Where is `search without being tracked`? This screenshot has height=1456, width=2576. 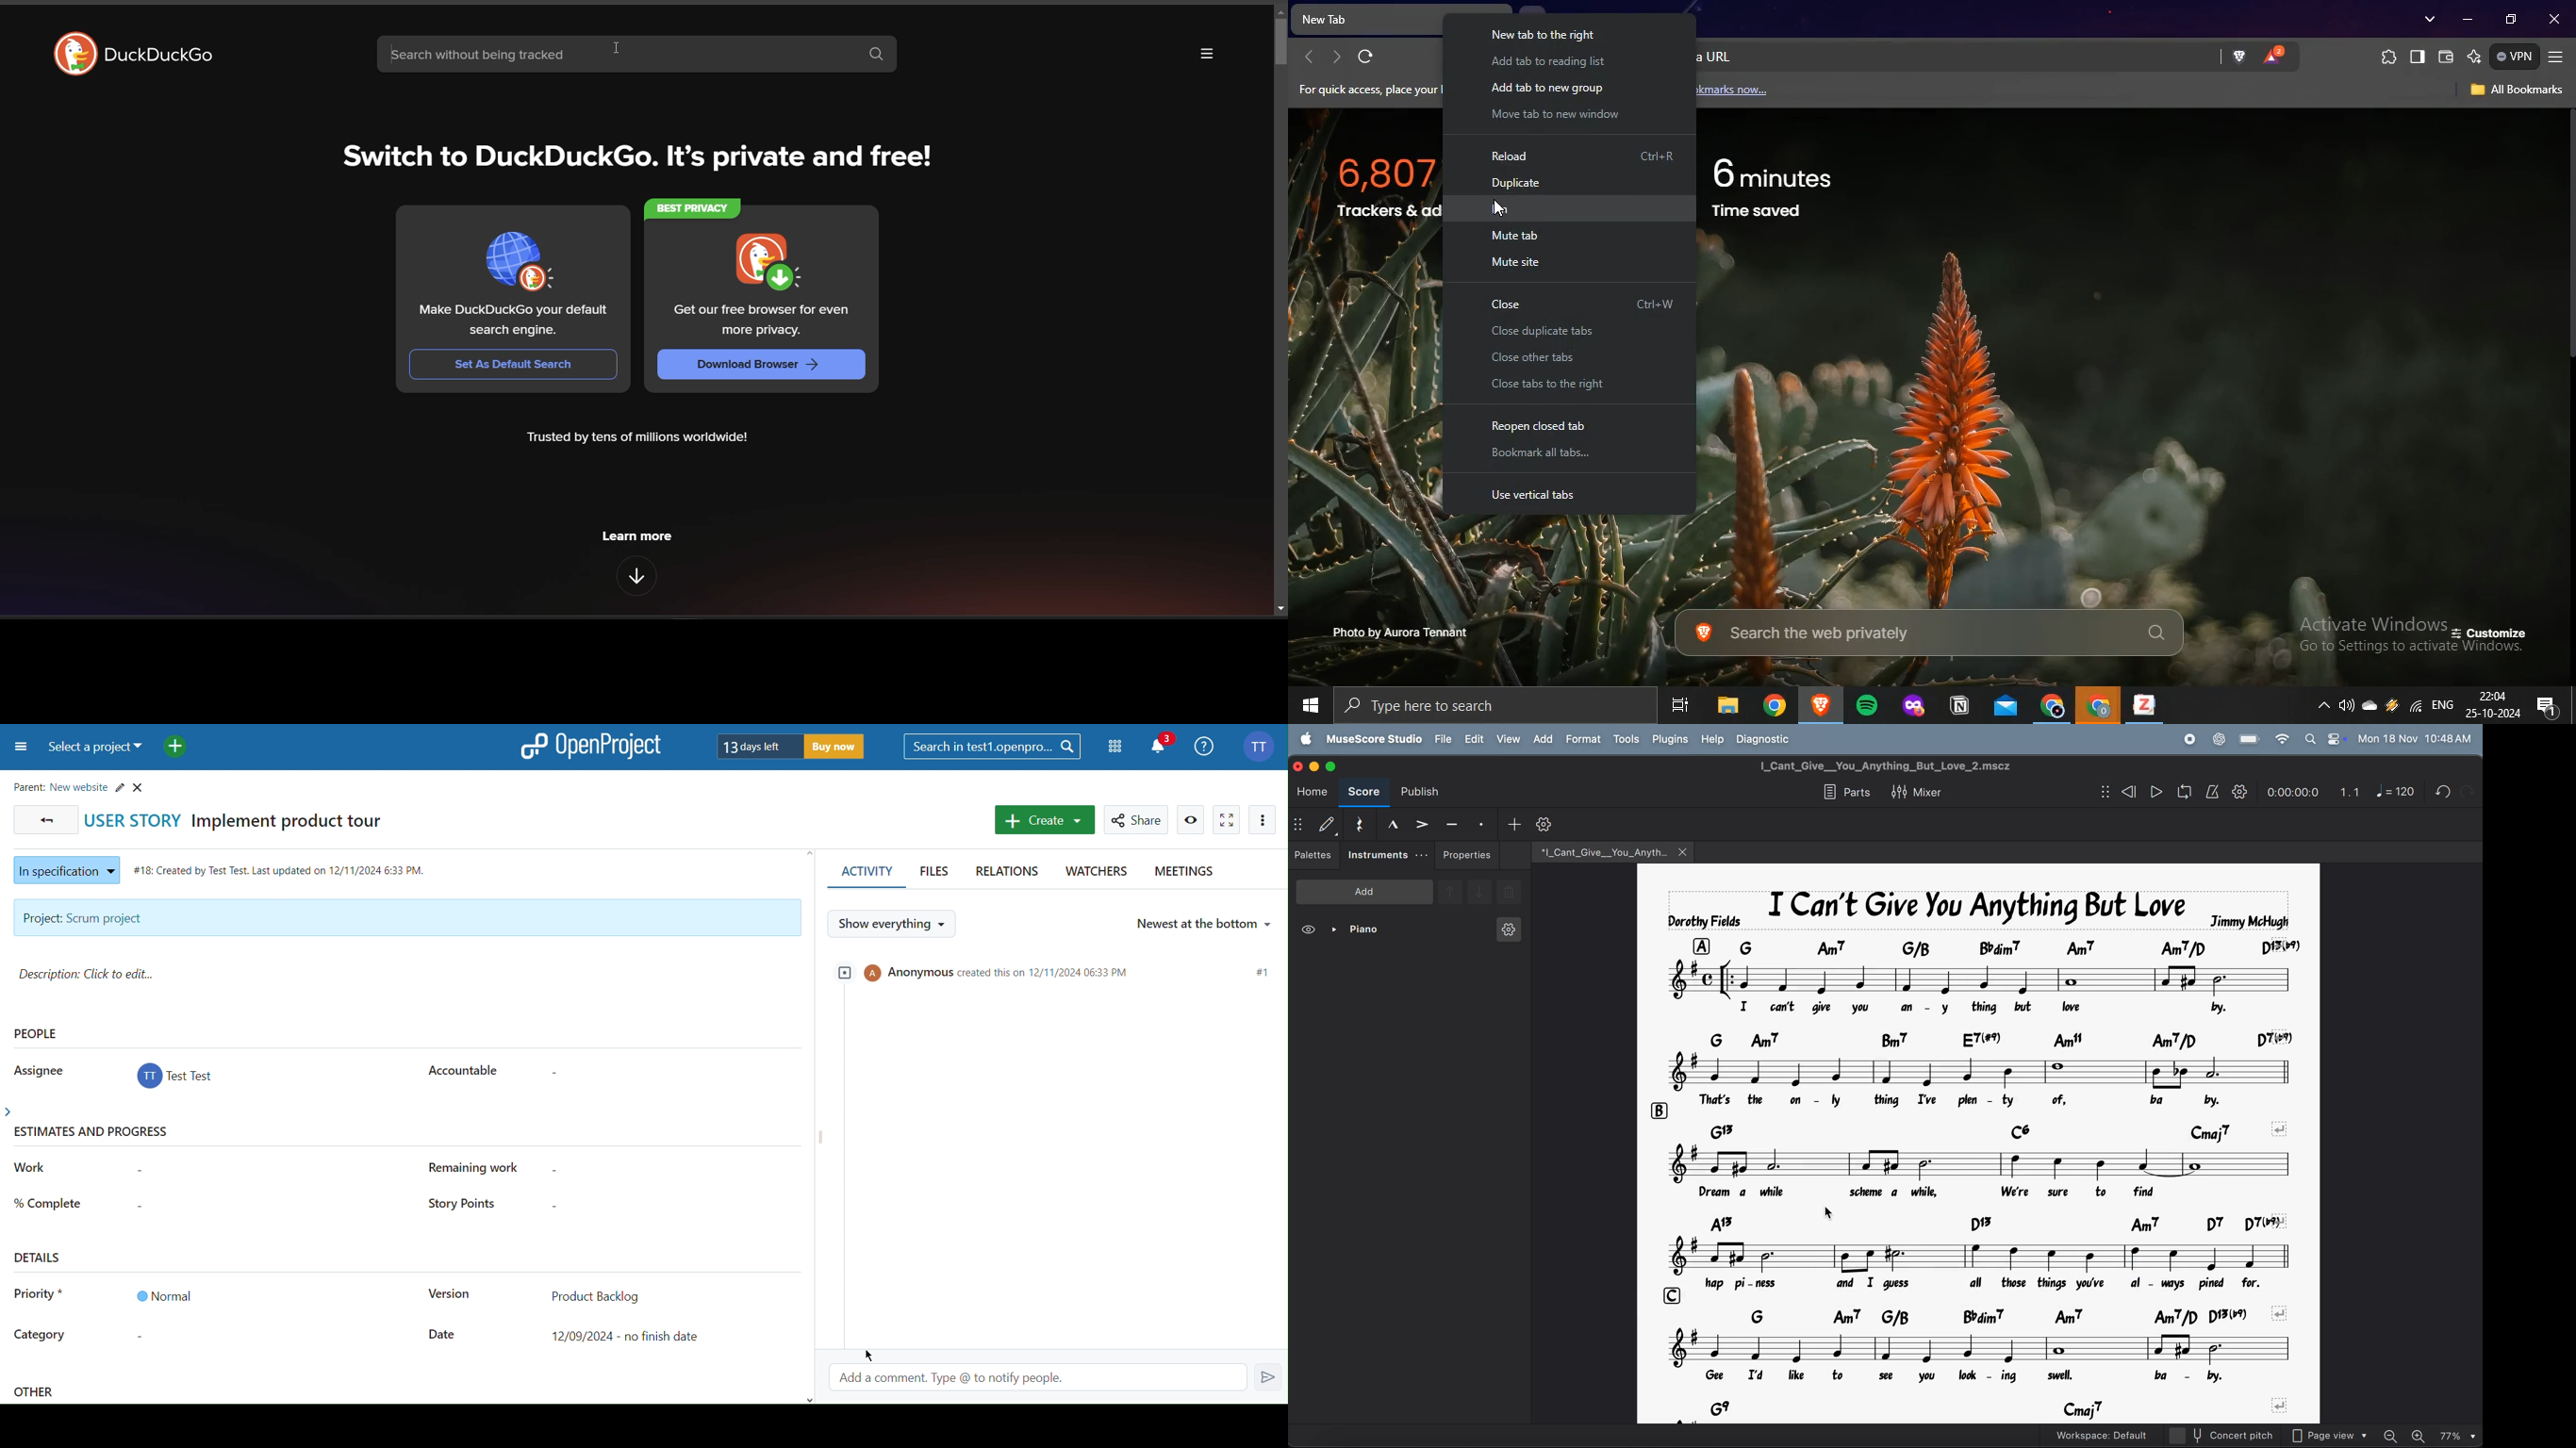
search without being tracked is located at coordinates (616, 54).